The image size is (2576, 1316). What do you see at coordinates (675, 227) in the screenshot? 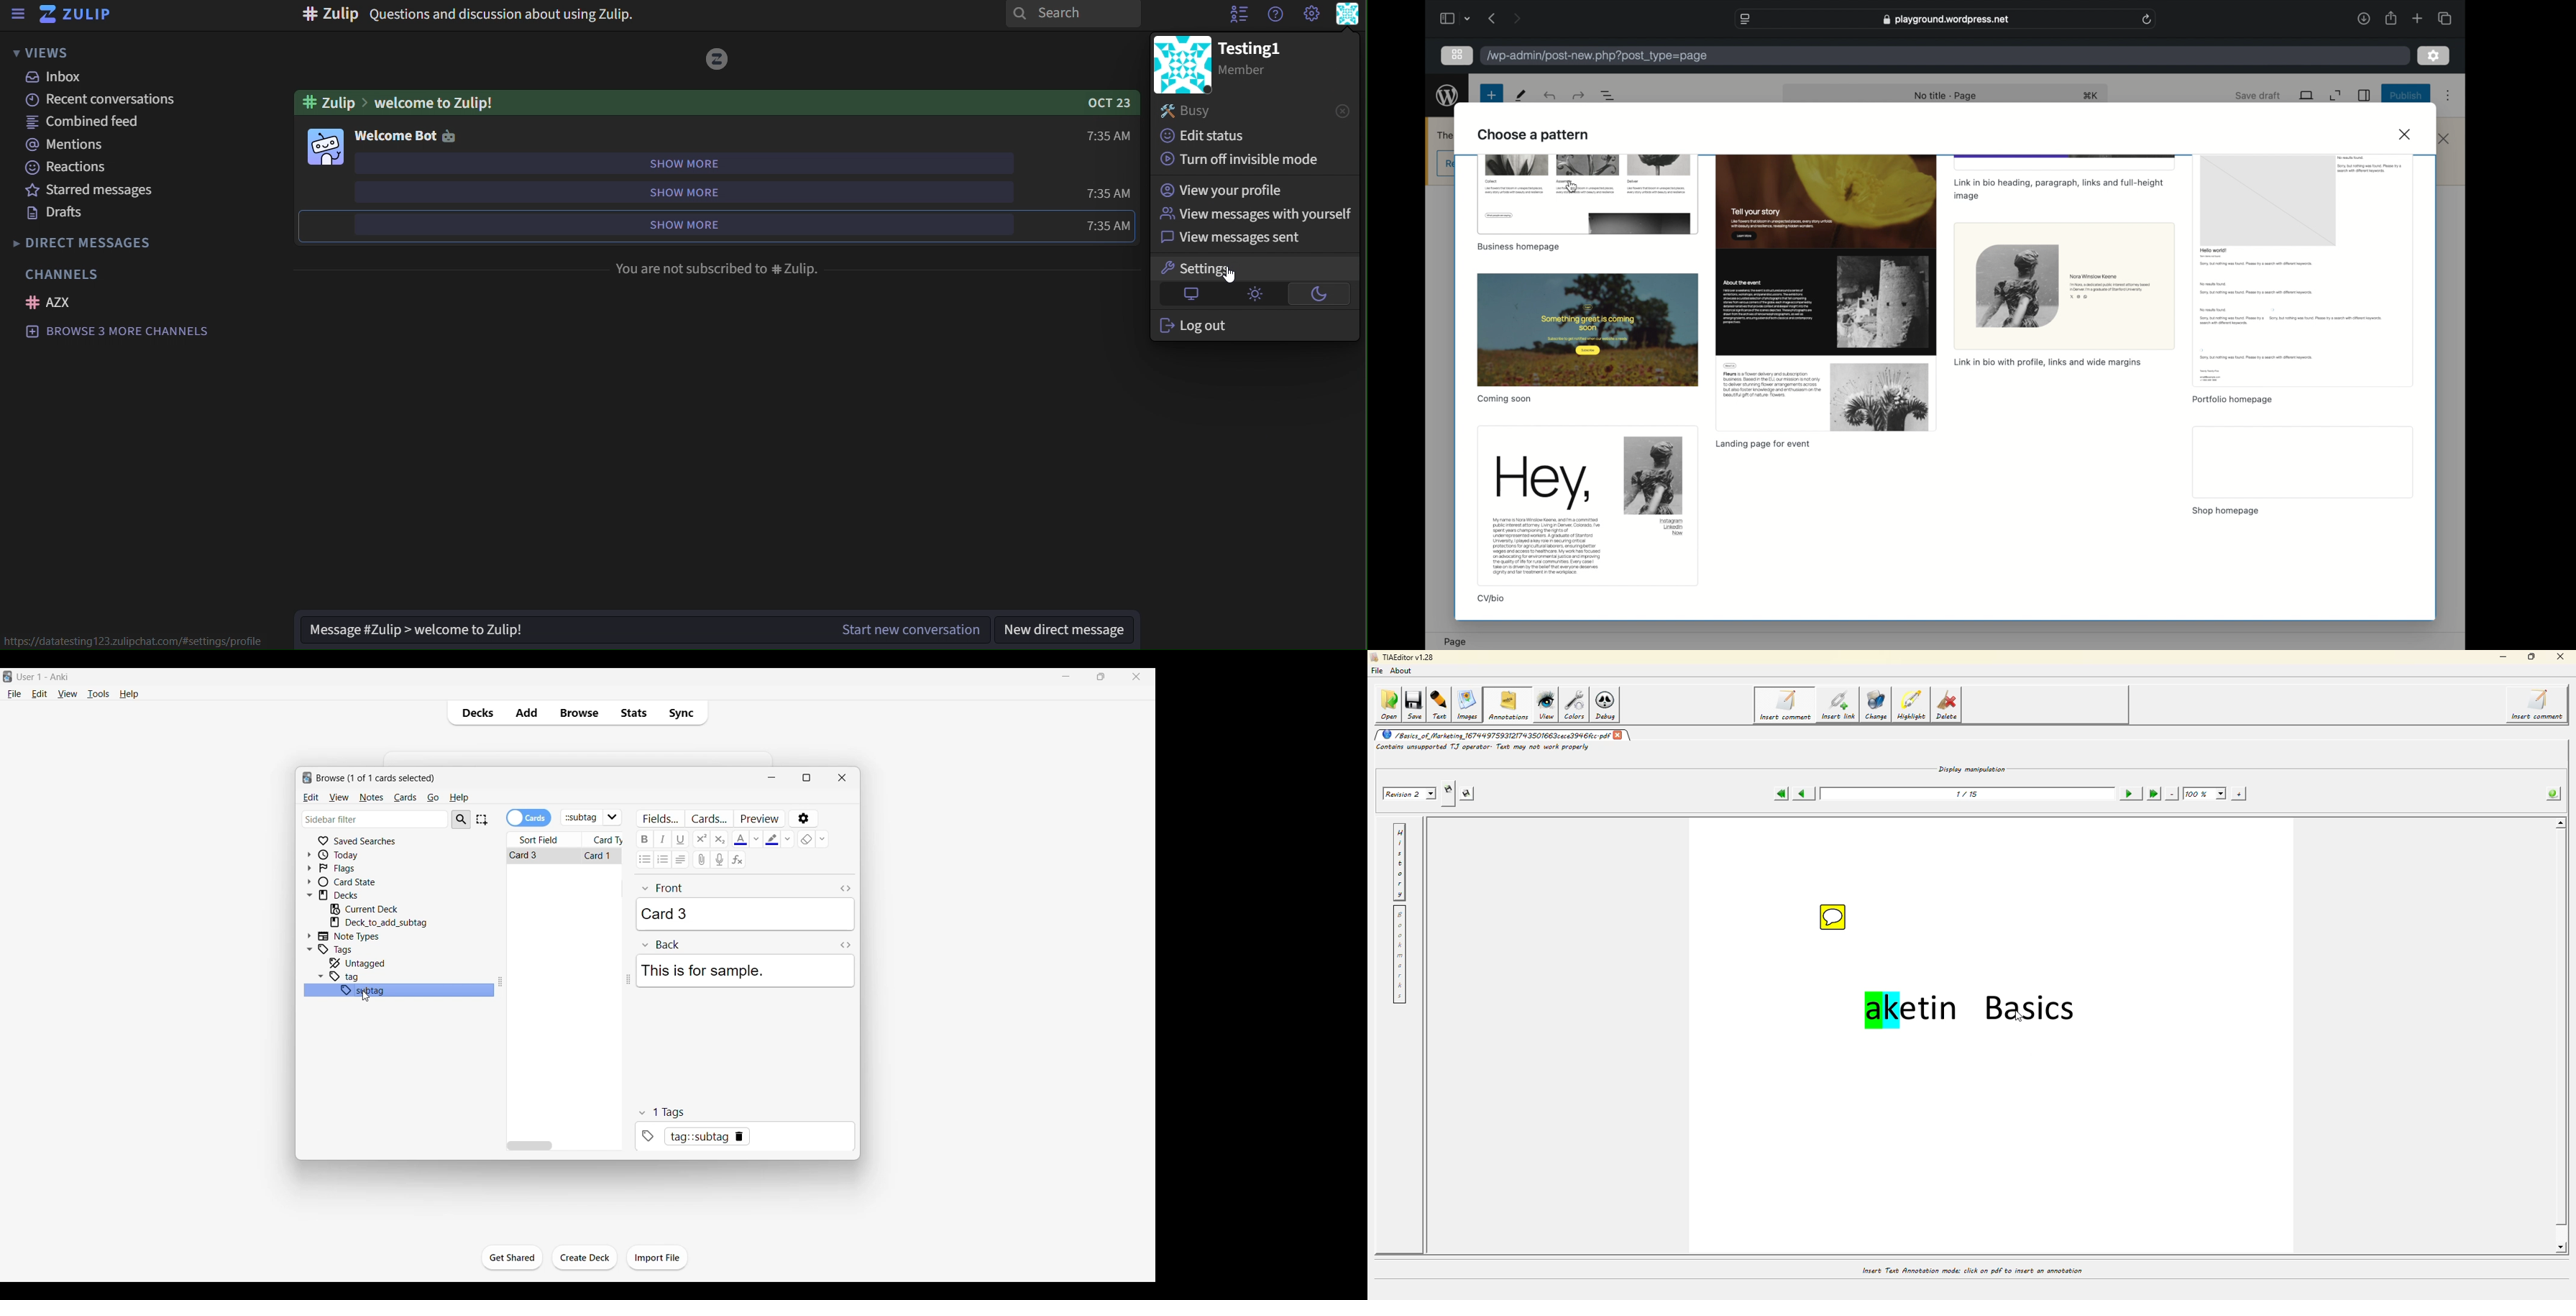
I see `show more` at bounding box center [675, 227].